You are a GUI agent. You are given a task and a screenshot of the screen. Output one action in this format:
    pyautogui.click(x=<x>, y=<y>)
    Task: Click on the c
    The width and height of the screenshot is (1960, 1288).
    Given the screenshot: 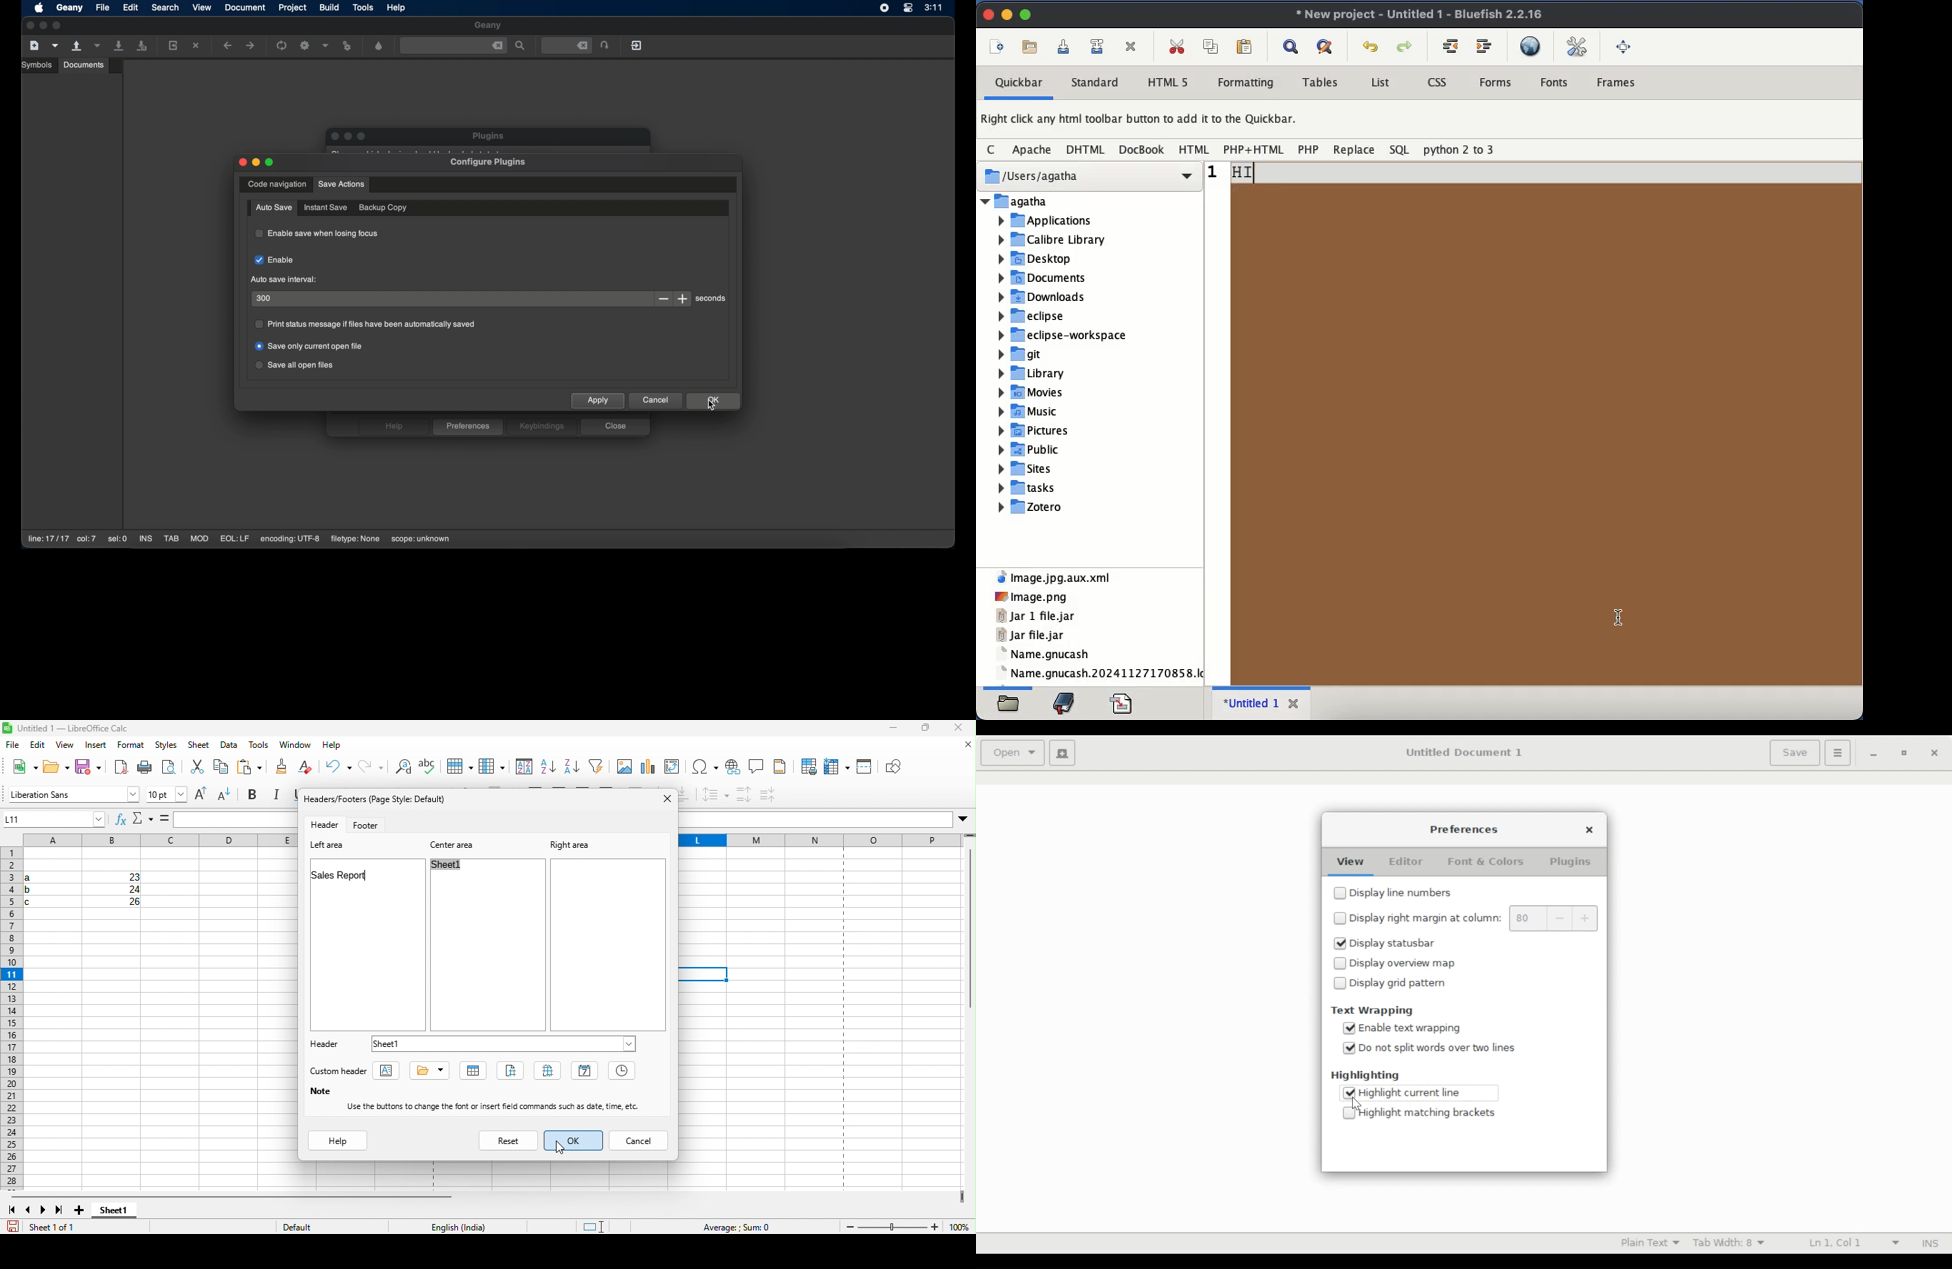 What is the action you would take?
    pyautogui.click(x=992, y=150)
    